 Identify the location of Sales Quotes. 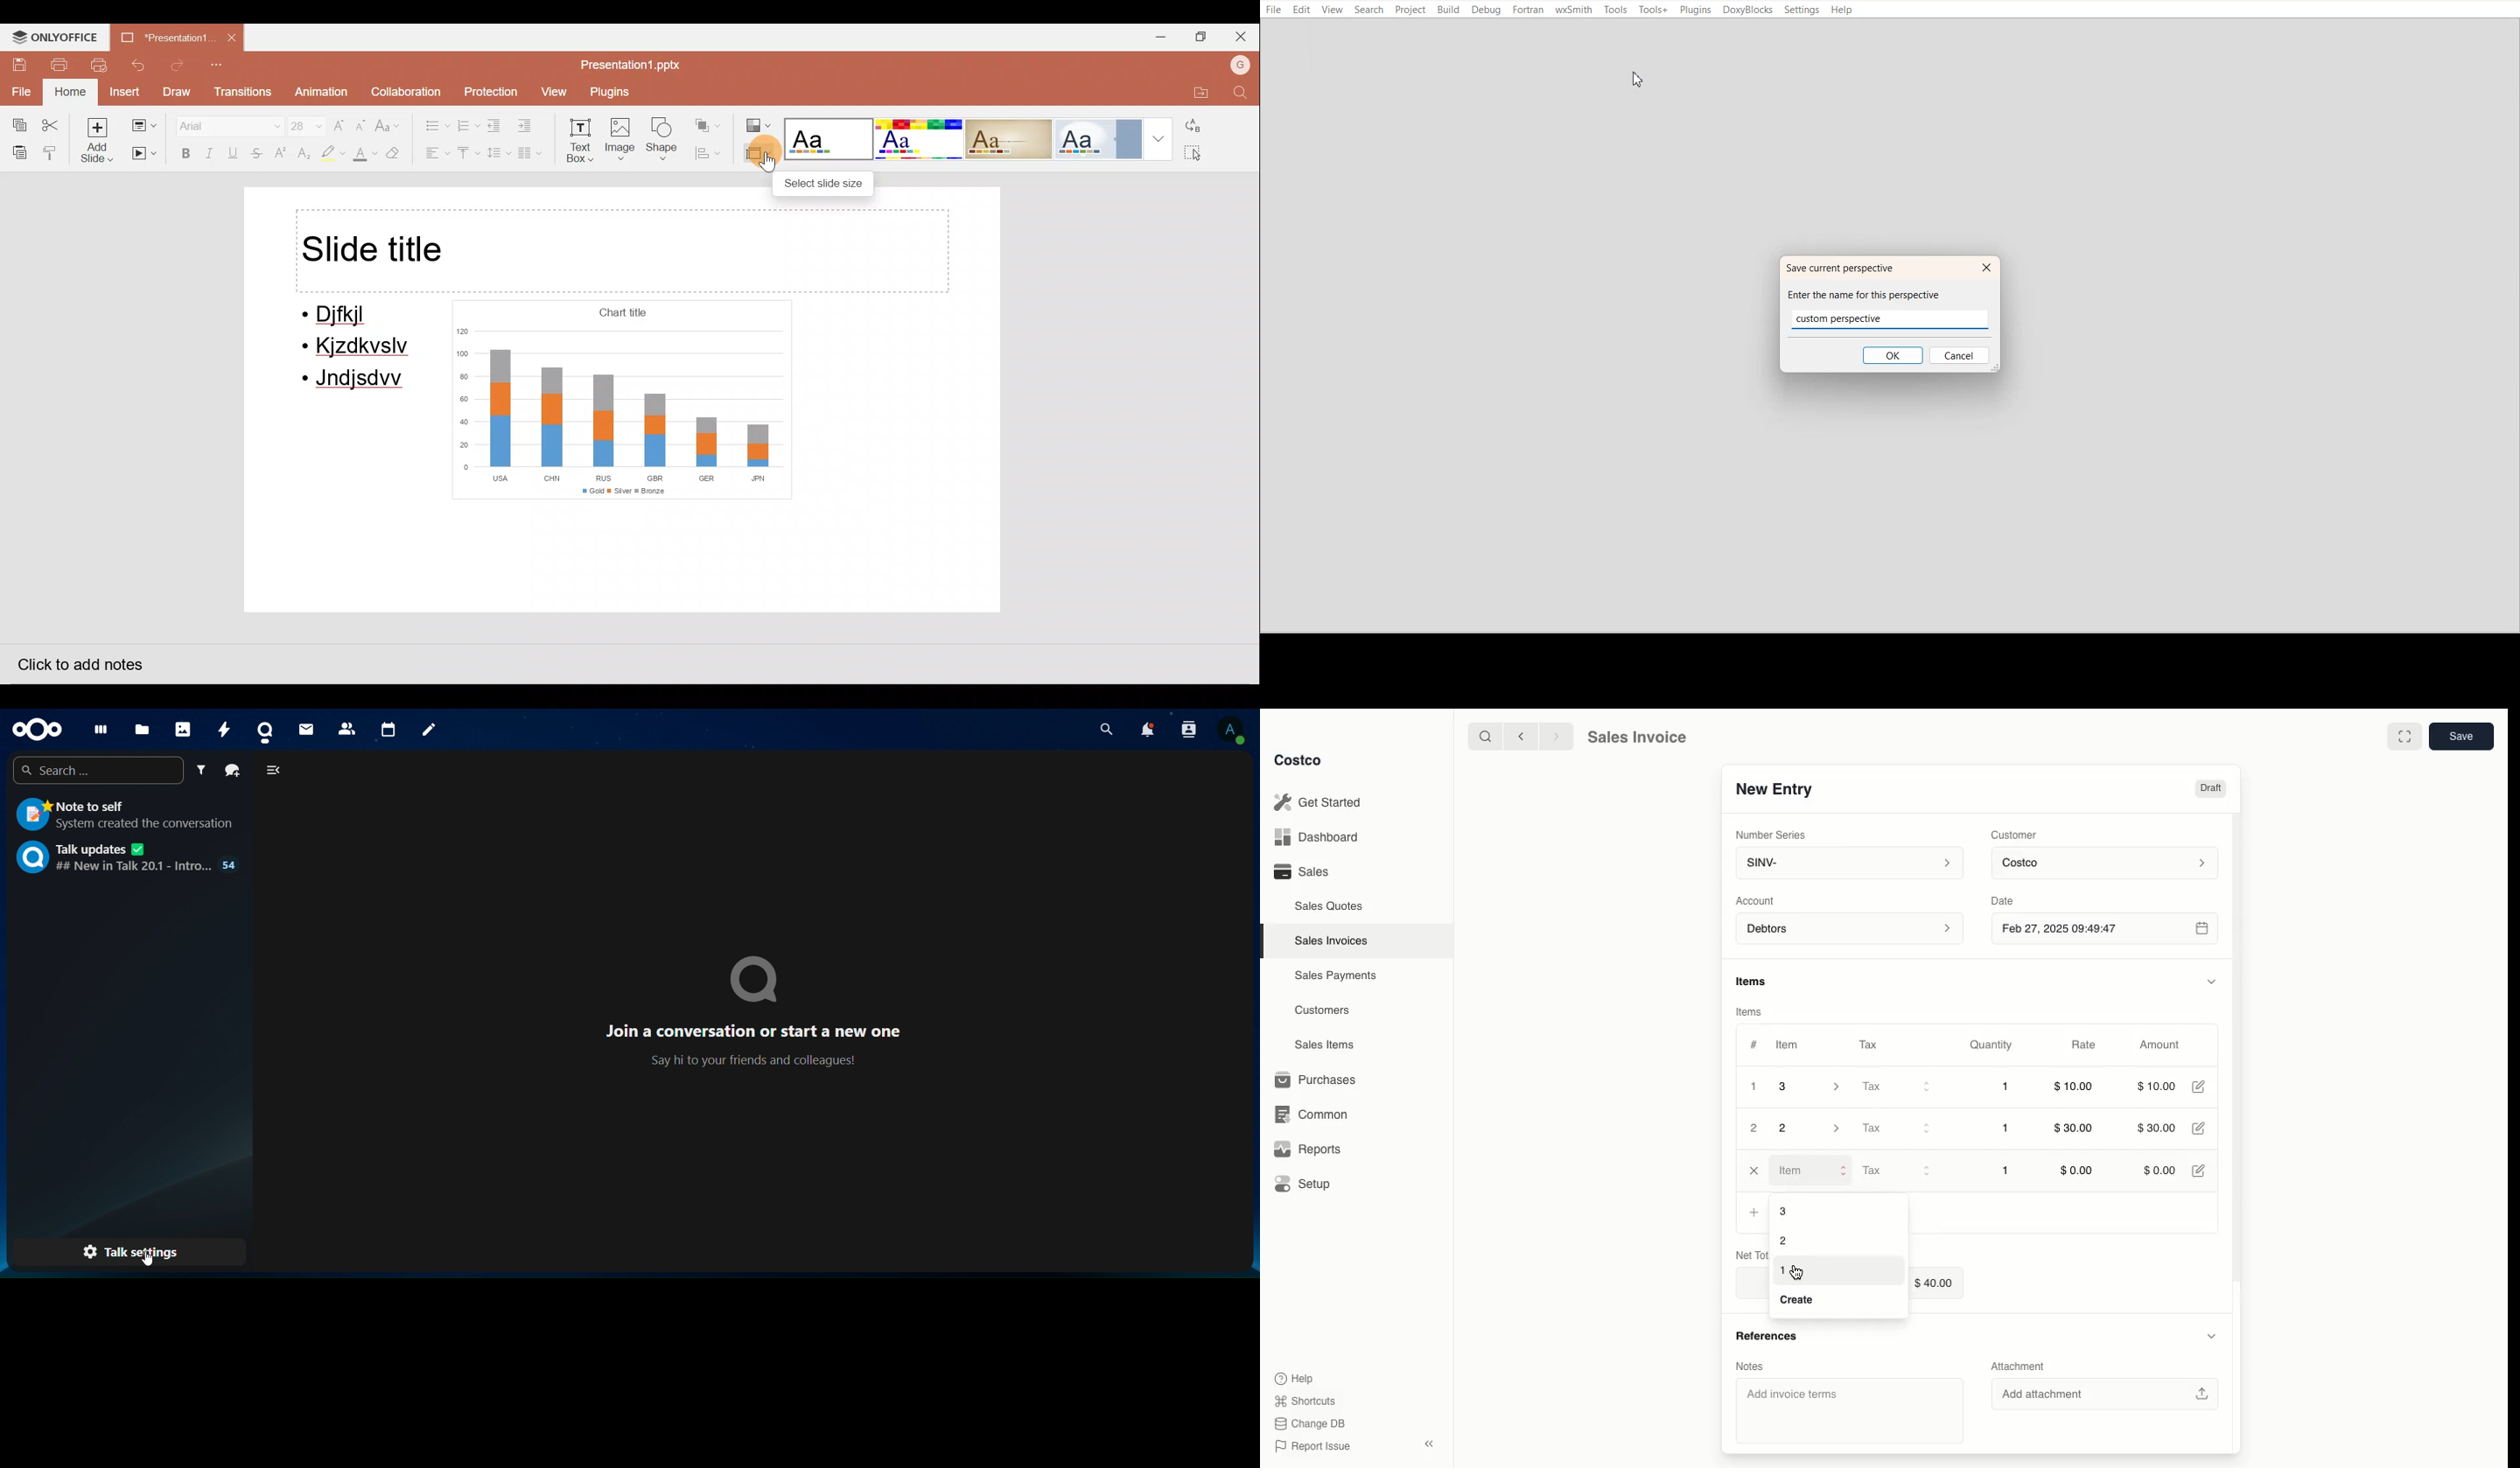
(1330, 905).